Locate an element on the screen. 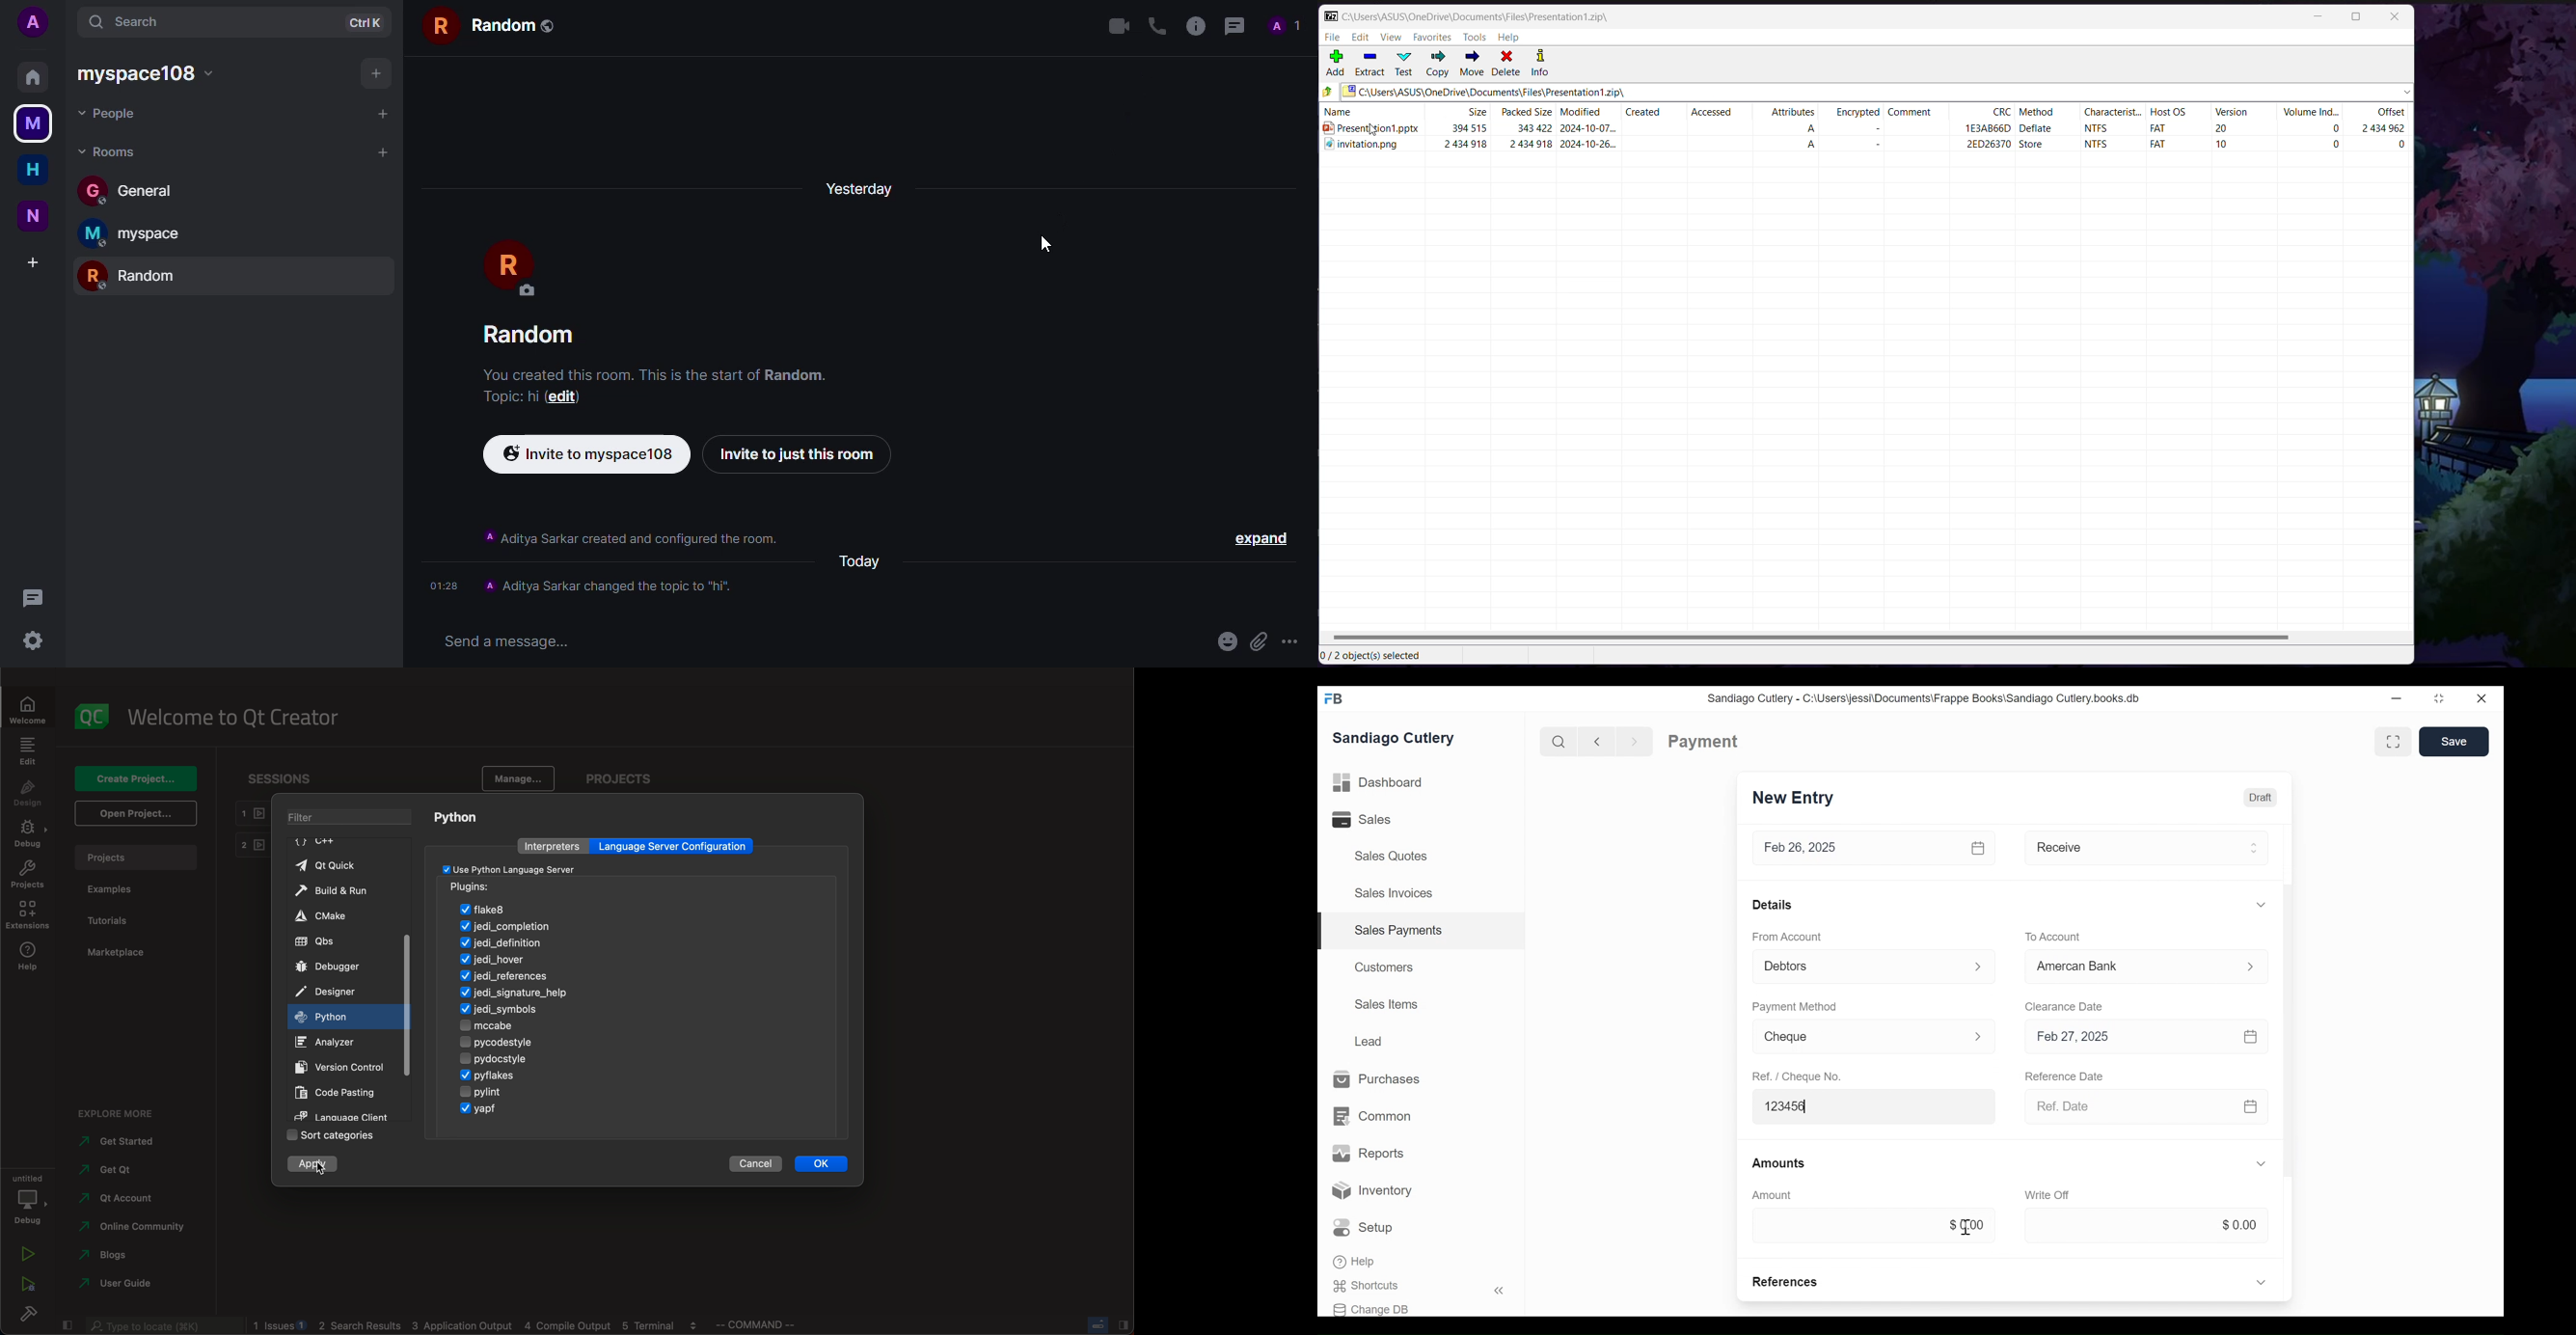 The width and height of the screenshot is (2576, 1344). symbols is located at coordinates (515, 1010).